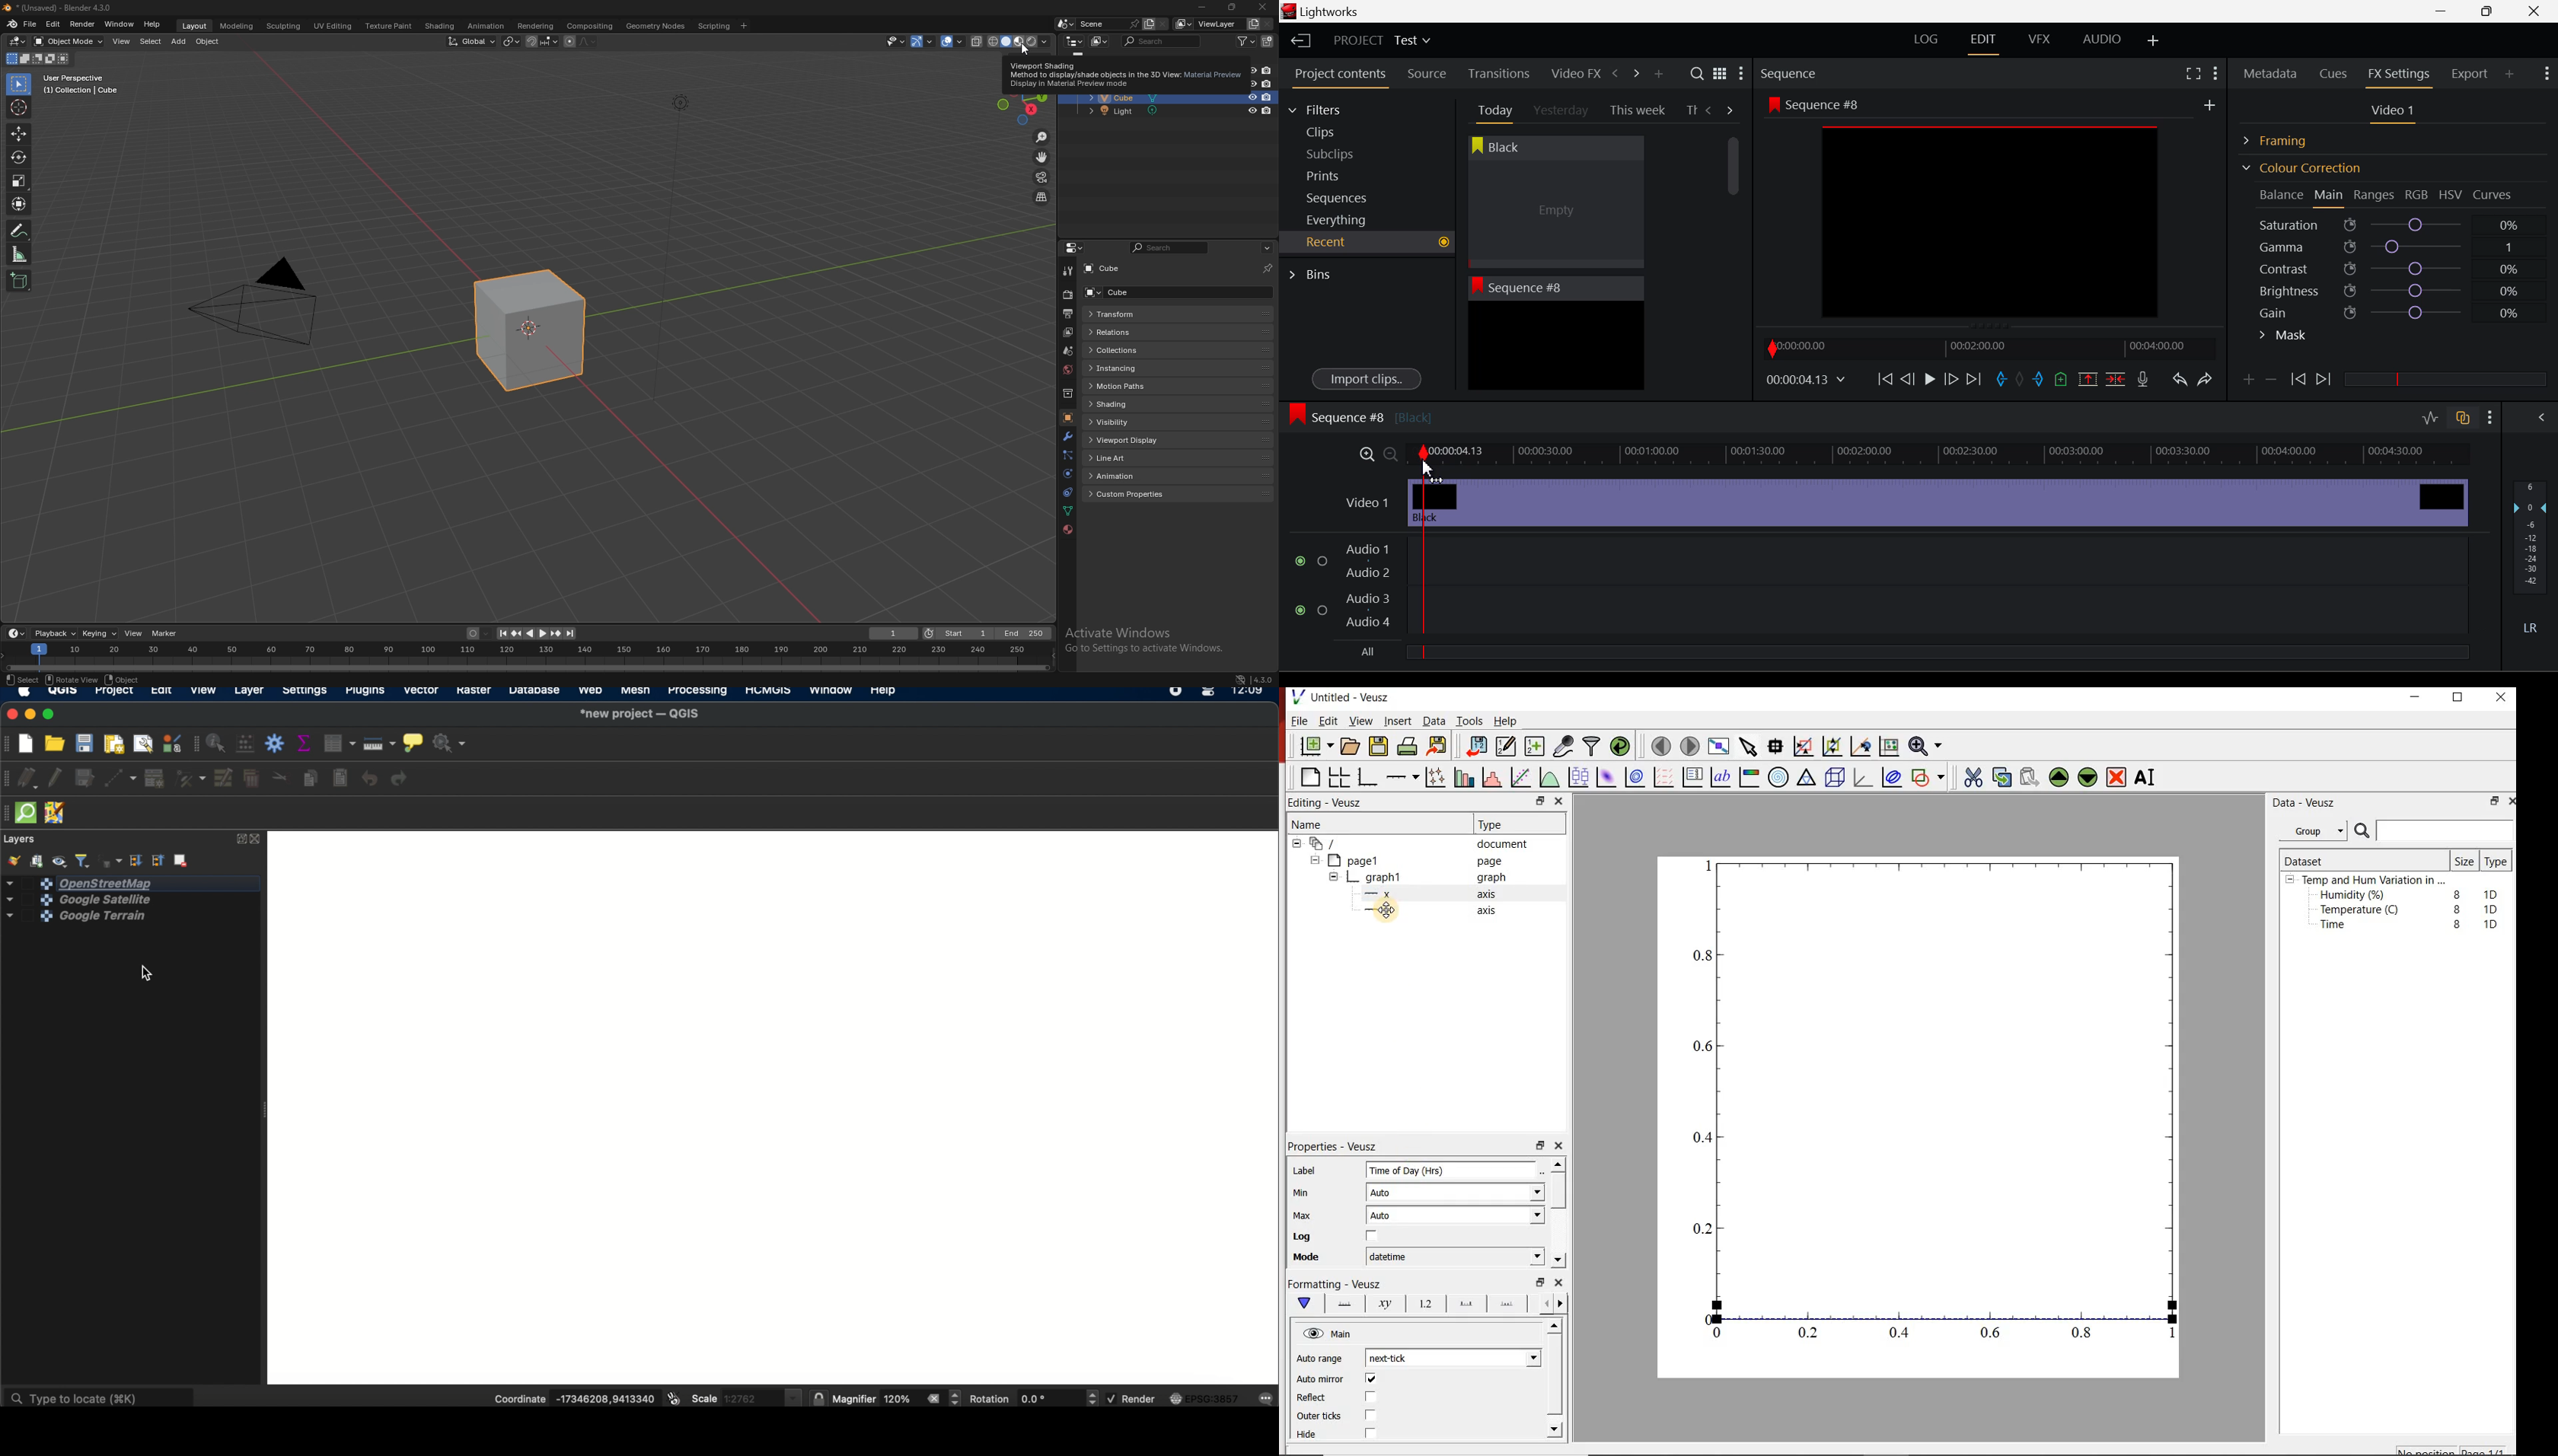 Image resolution: width=2576 pixels, height=1456 pixels. Describe the element at coordinates (1295, 846) in the screenshot. I see `hide sub menu` at that location.